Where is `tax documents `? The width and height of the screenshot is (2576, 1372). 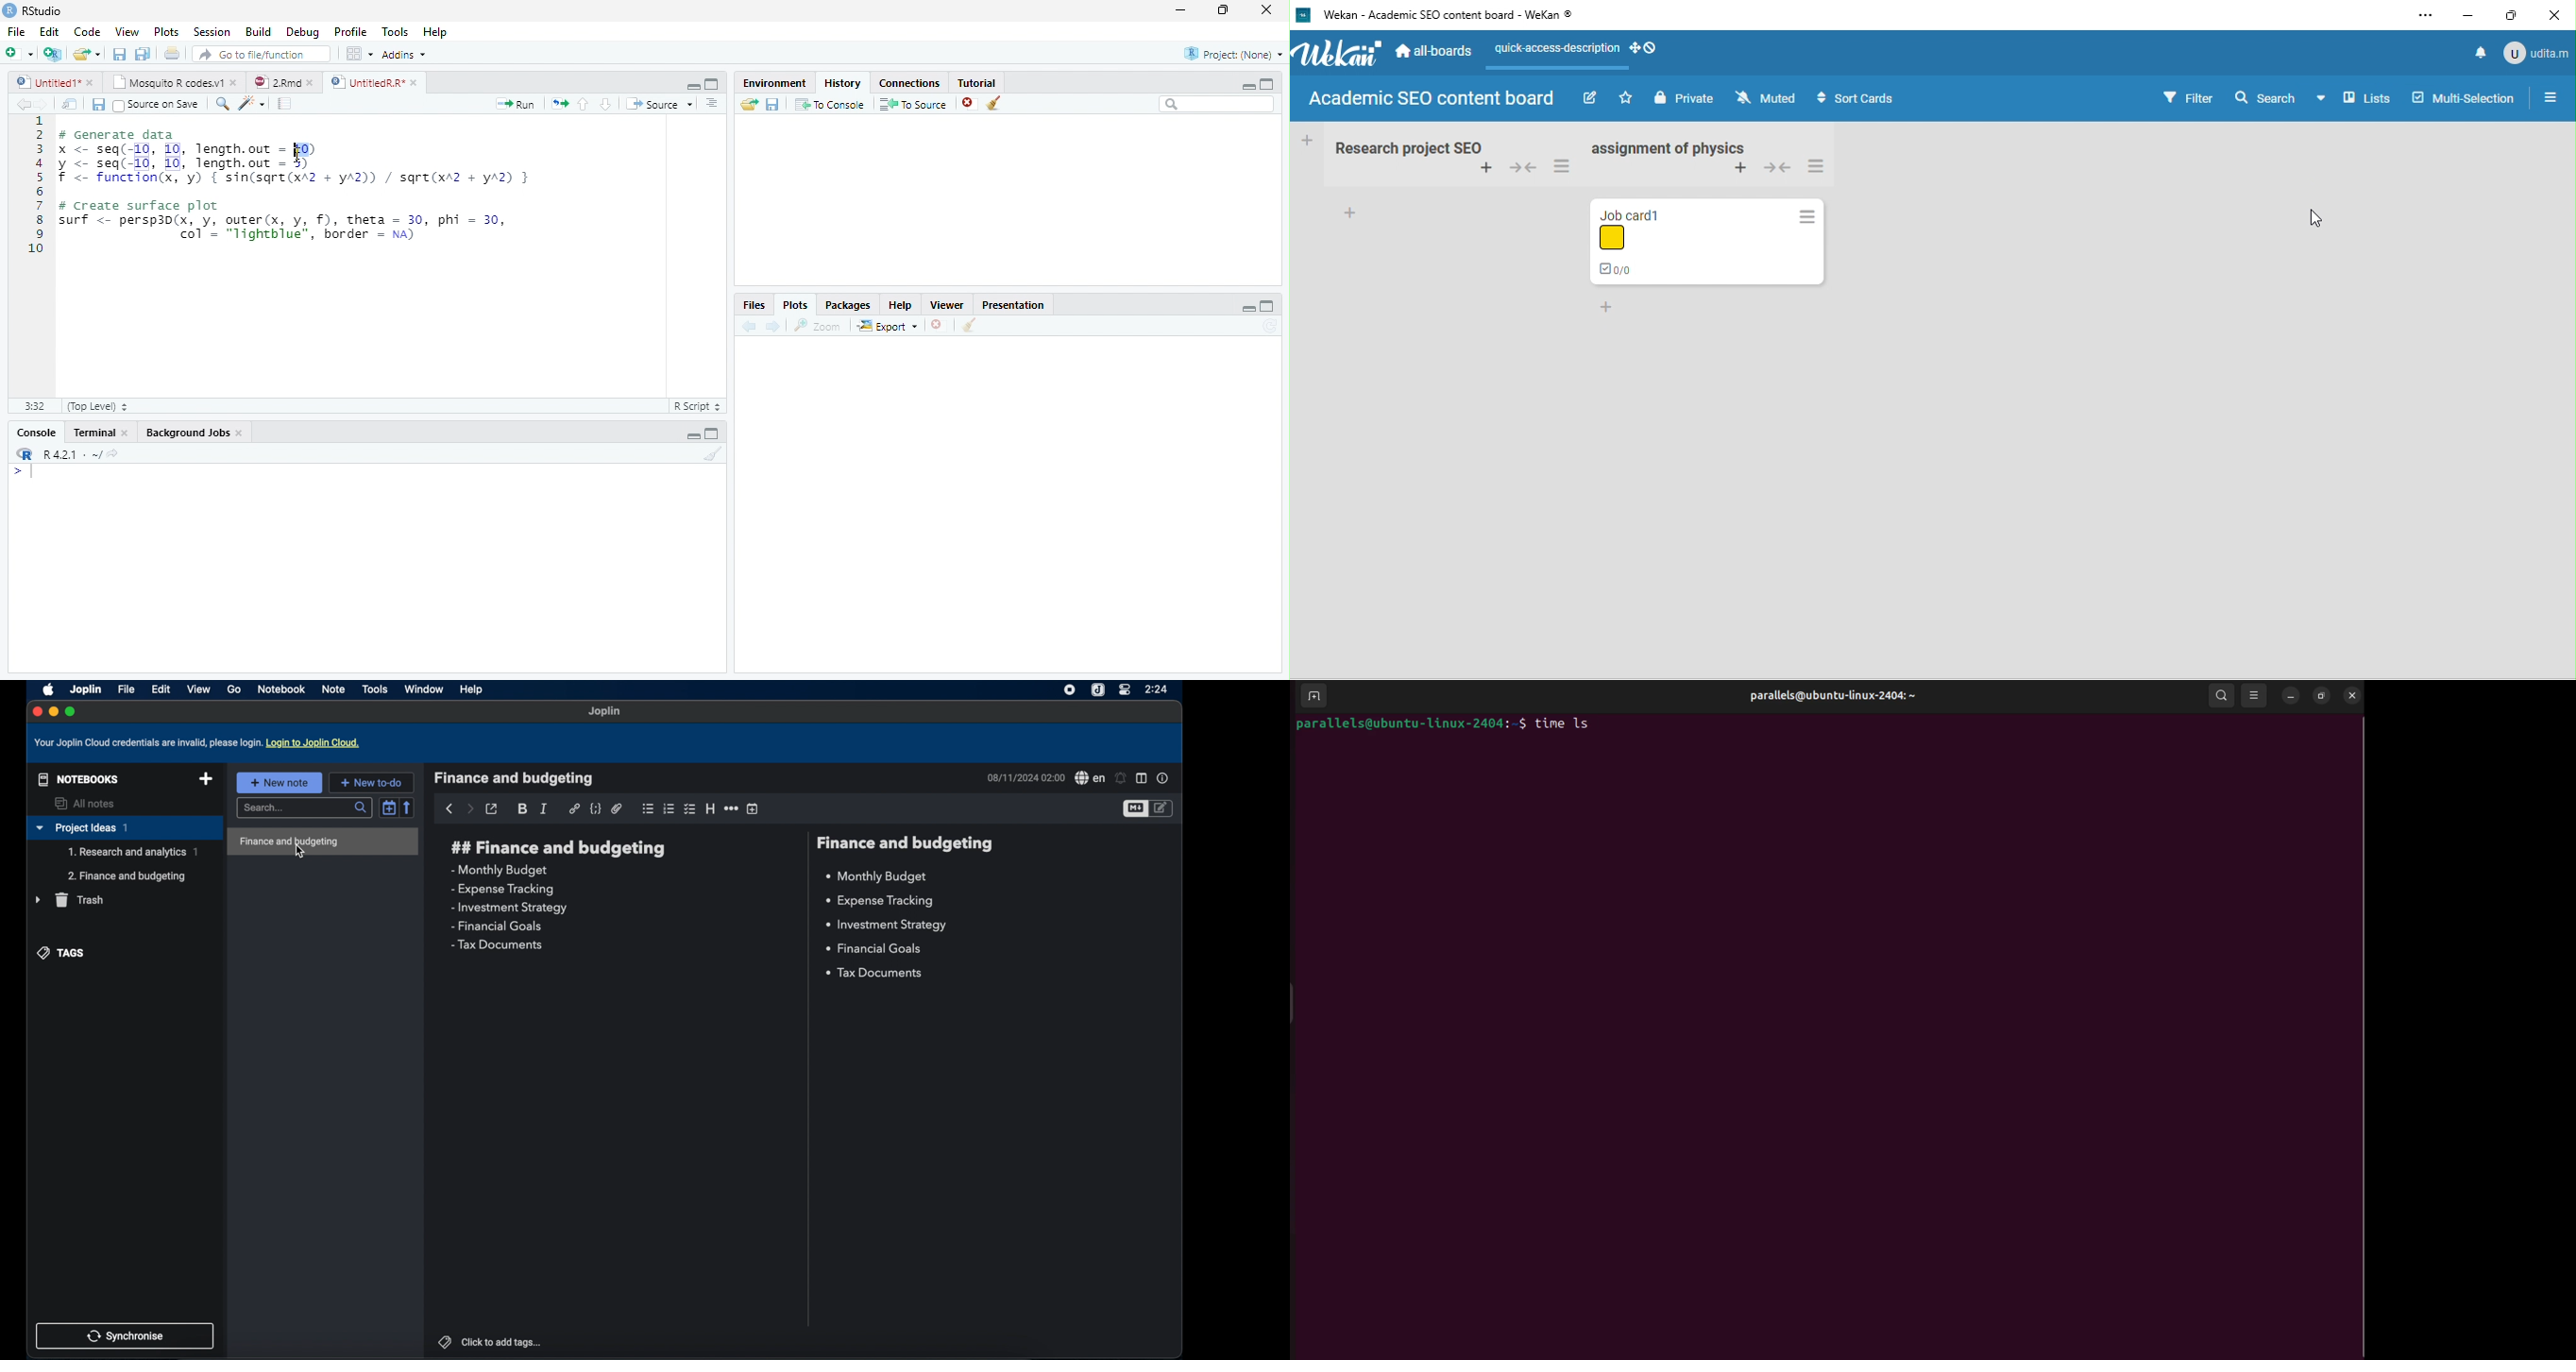
tax documents  is located at coordinates (496, 944).